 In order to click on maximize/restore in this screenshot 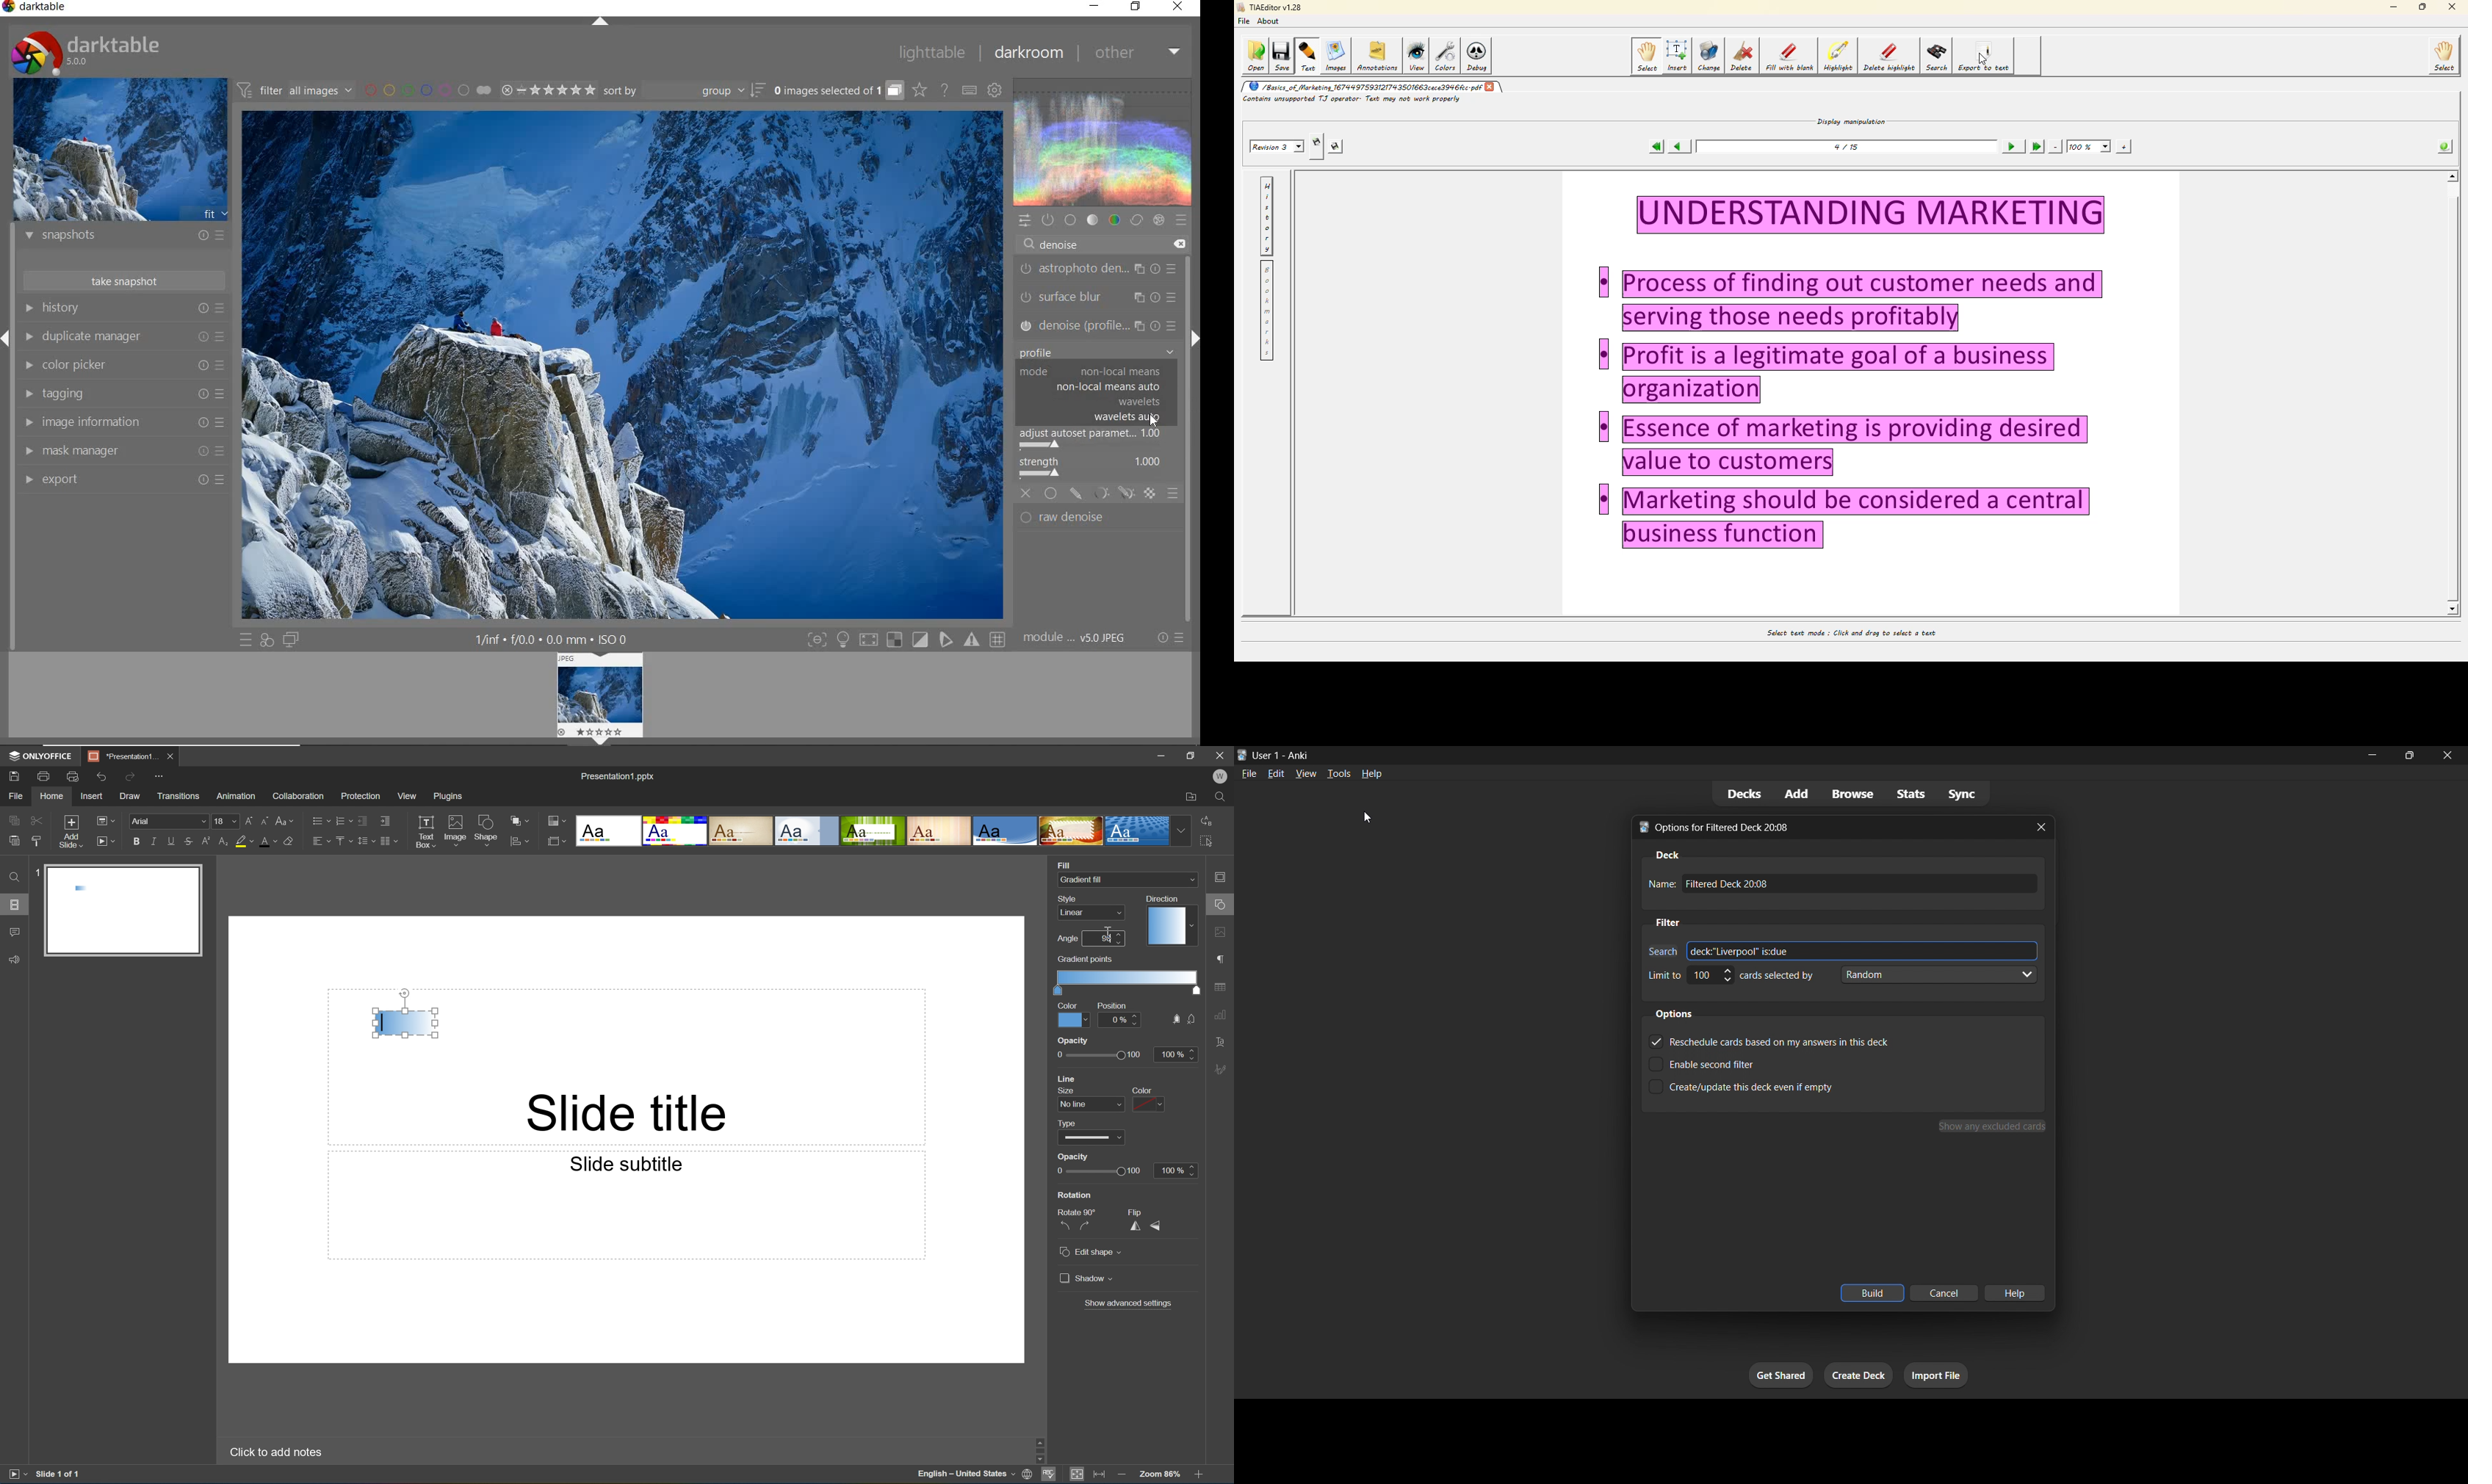, I will do `click(2410, 754)`.